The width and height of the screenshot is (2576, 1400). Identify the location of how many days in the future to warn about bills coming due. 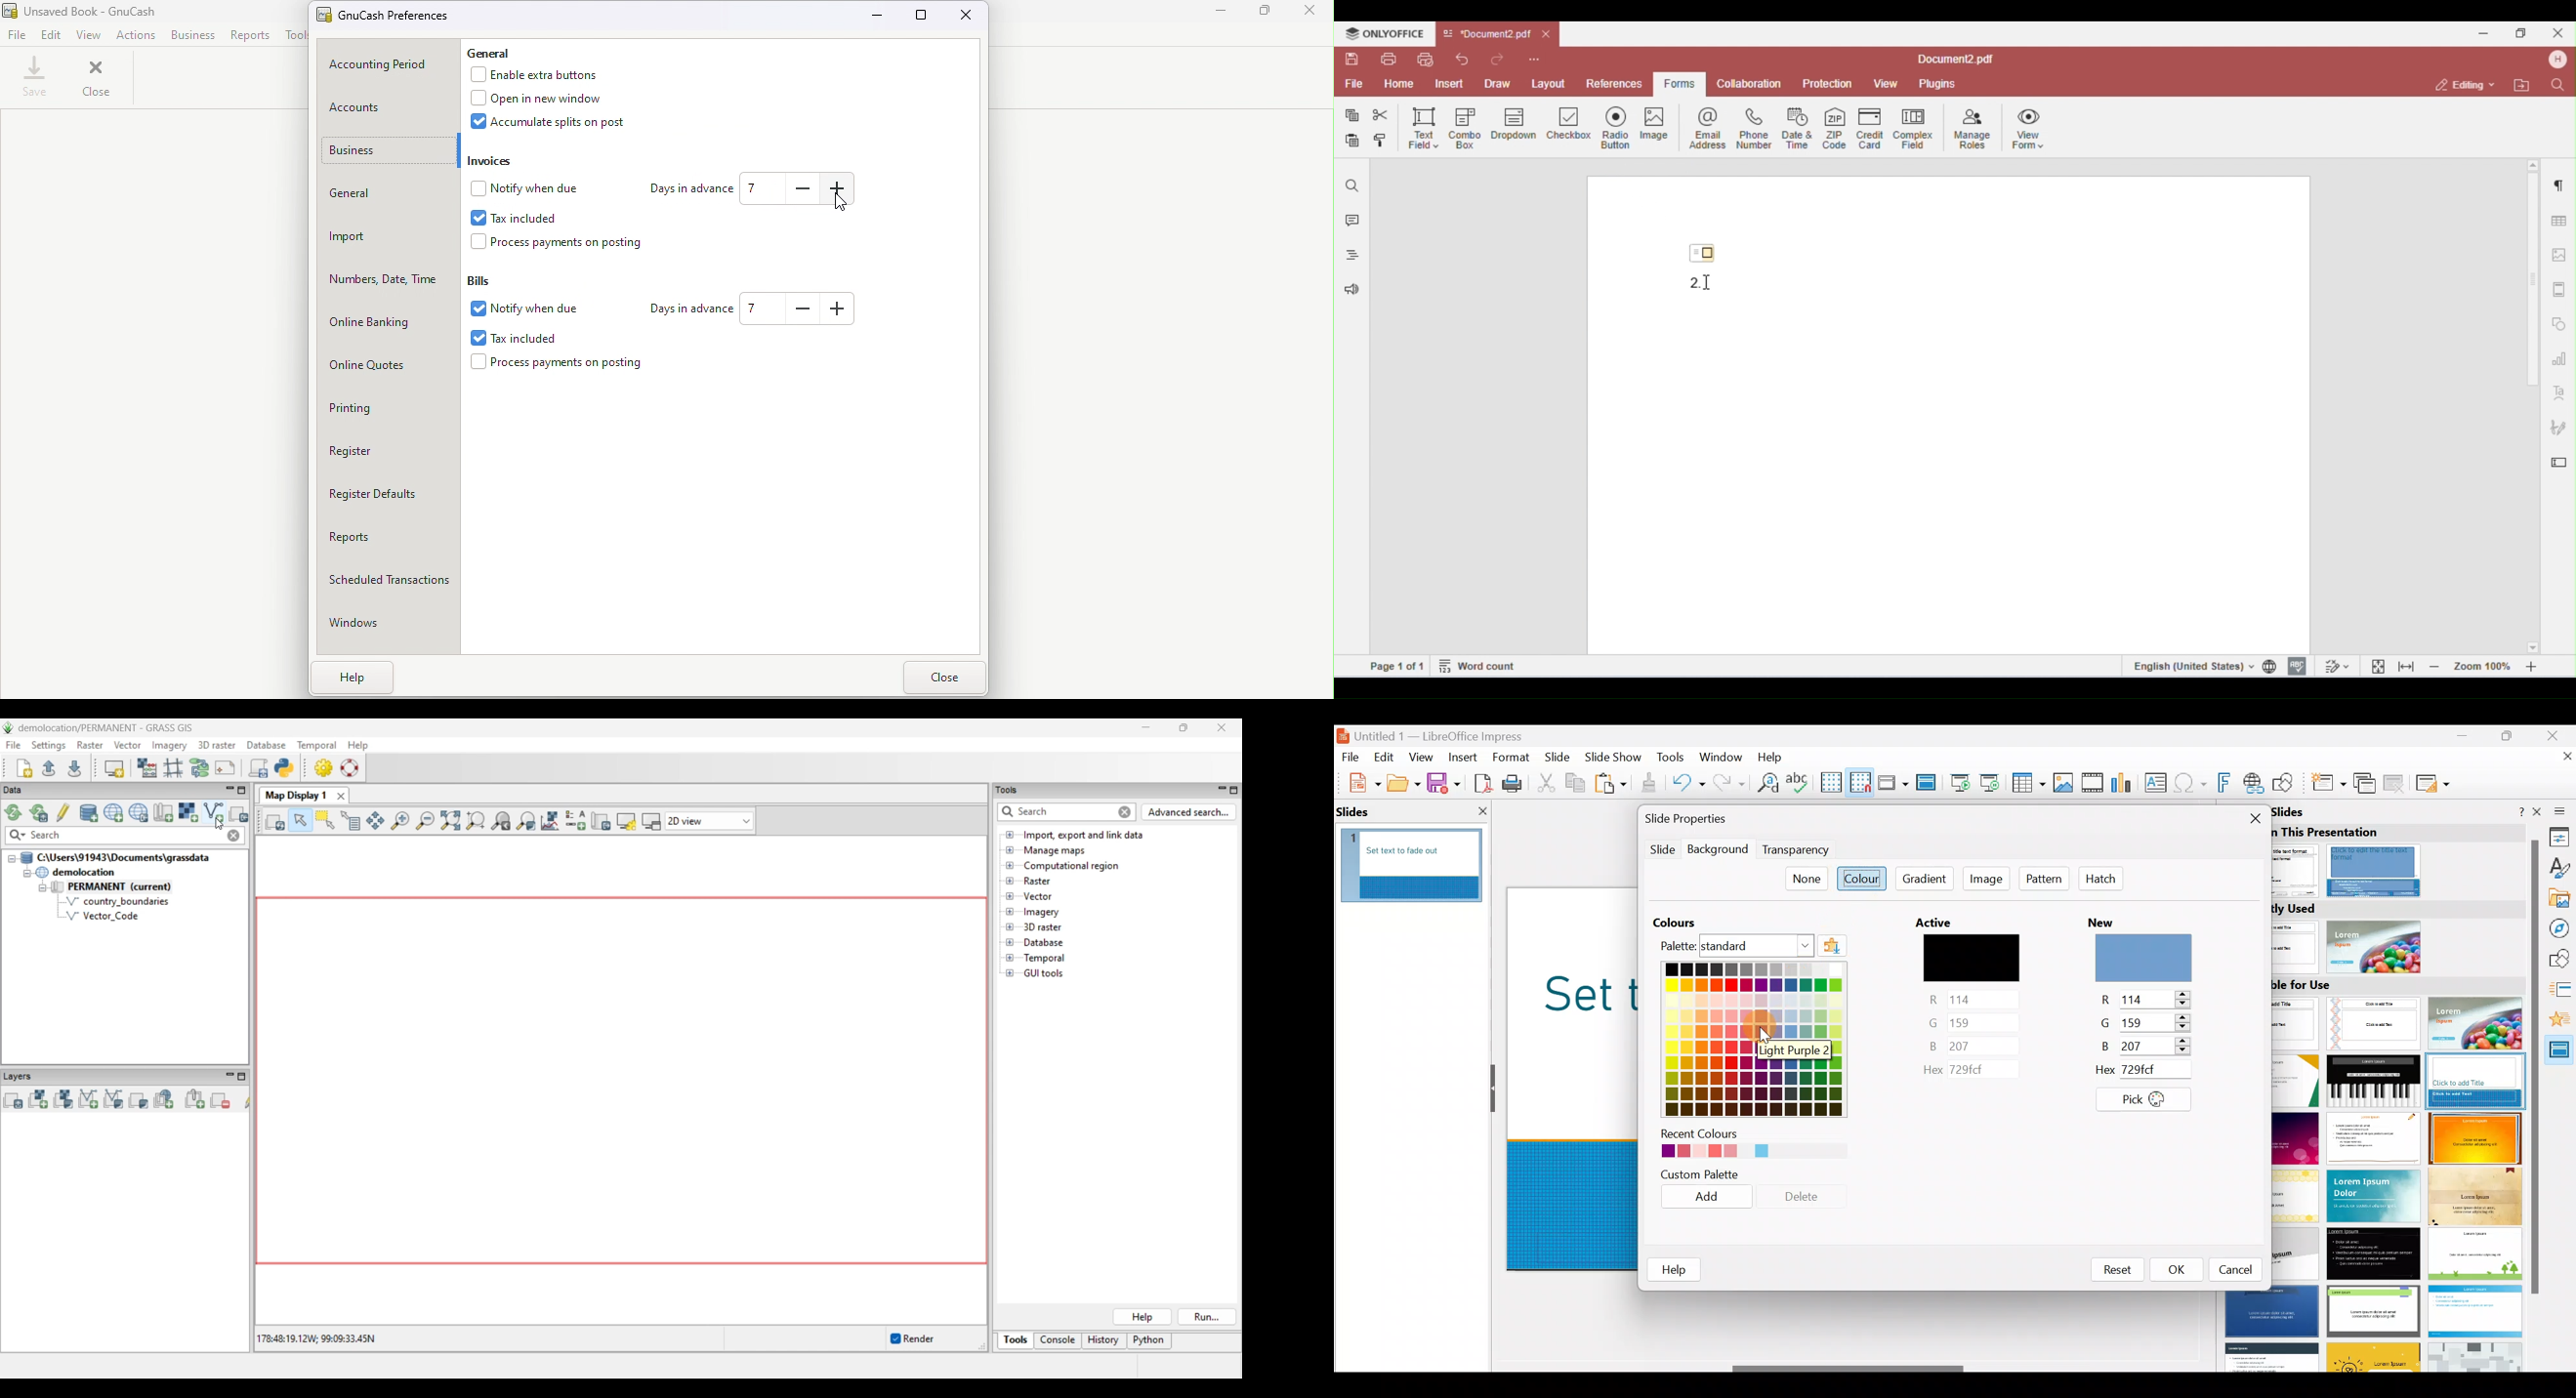
(760, 308).